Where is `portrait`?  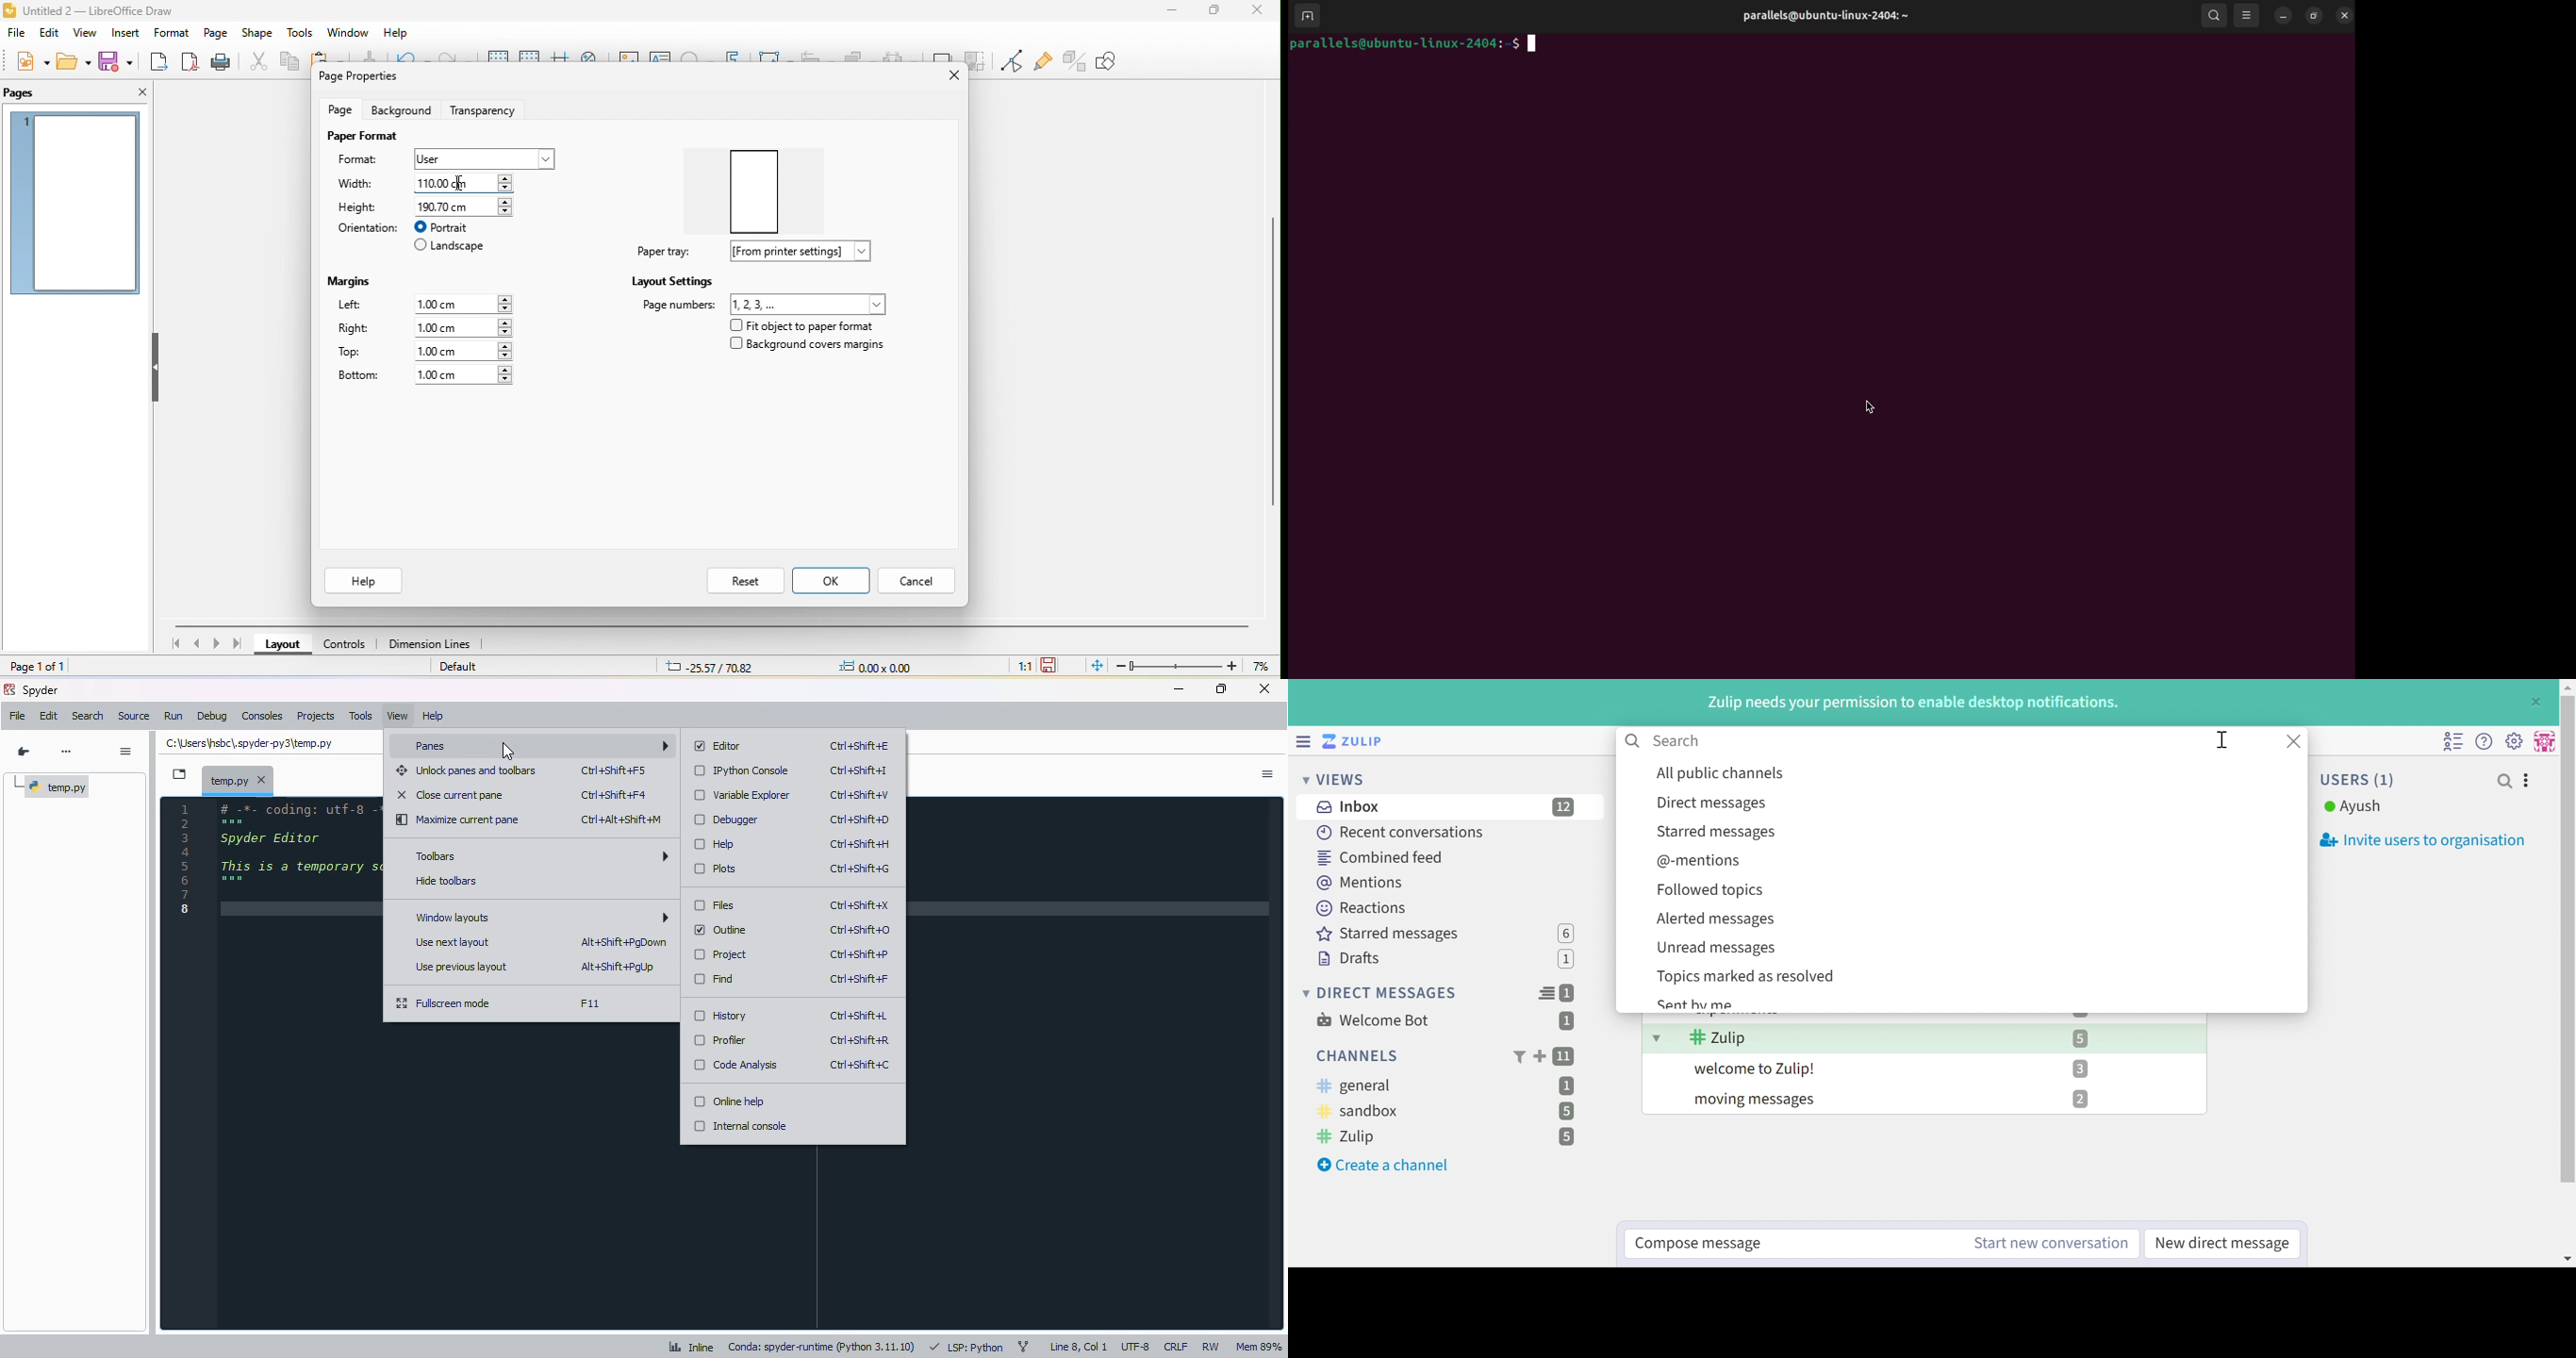
portrait is located at coordinates (453, 227).